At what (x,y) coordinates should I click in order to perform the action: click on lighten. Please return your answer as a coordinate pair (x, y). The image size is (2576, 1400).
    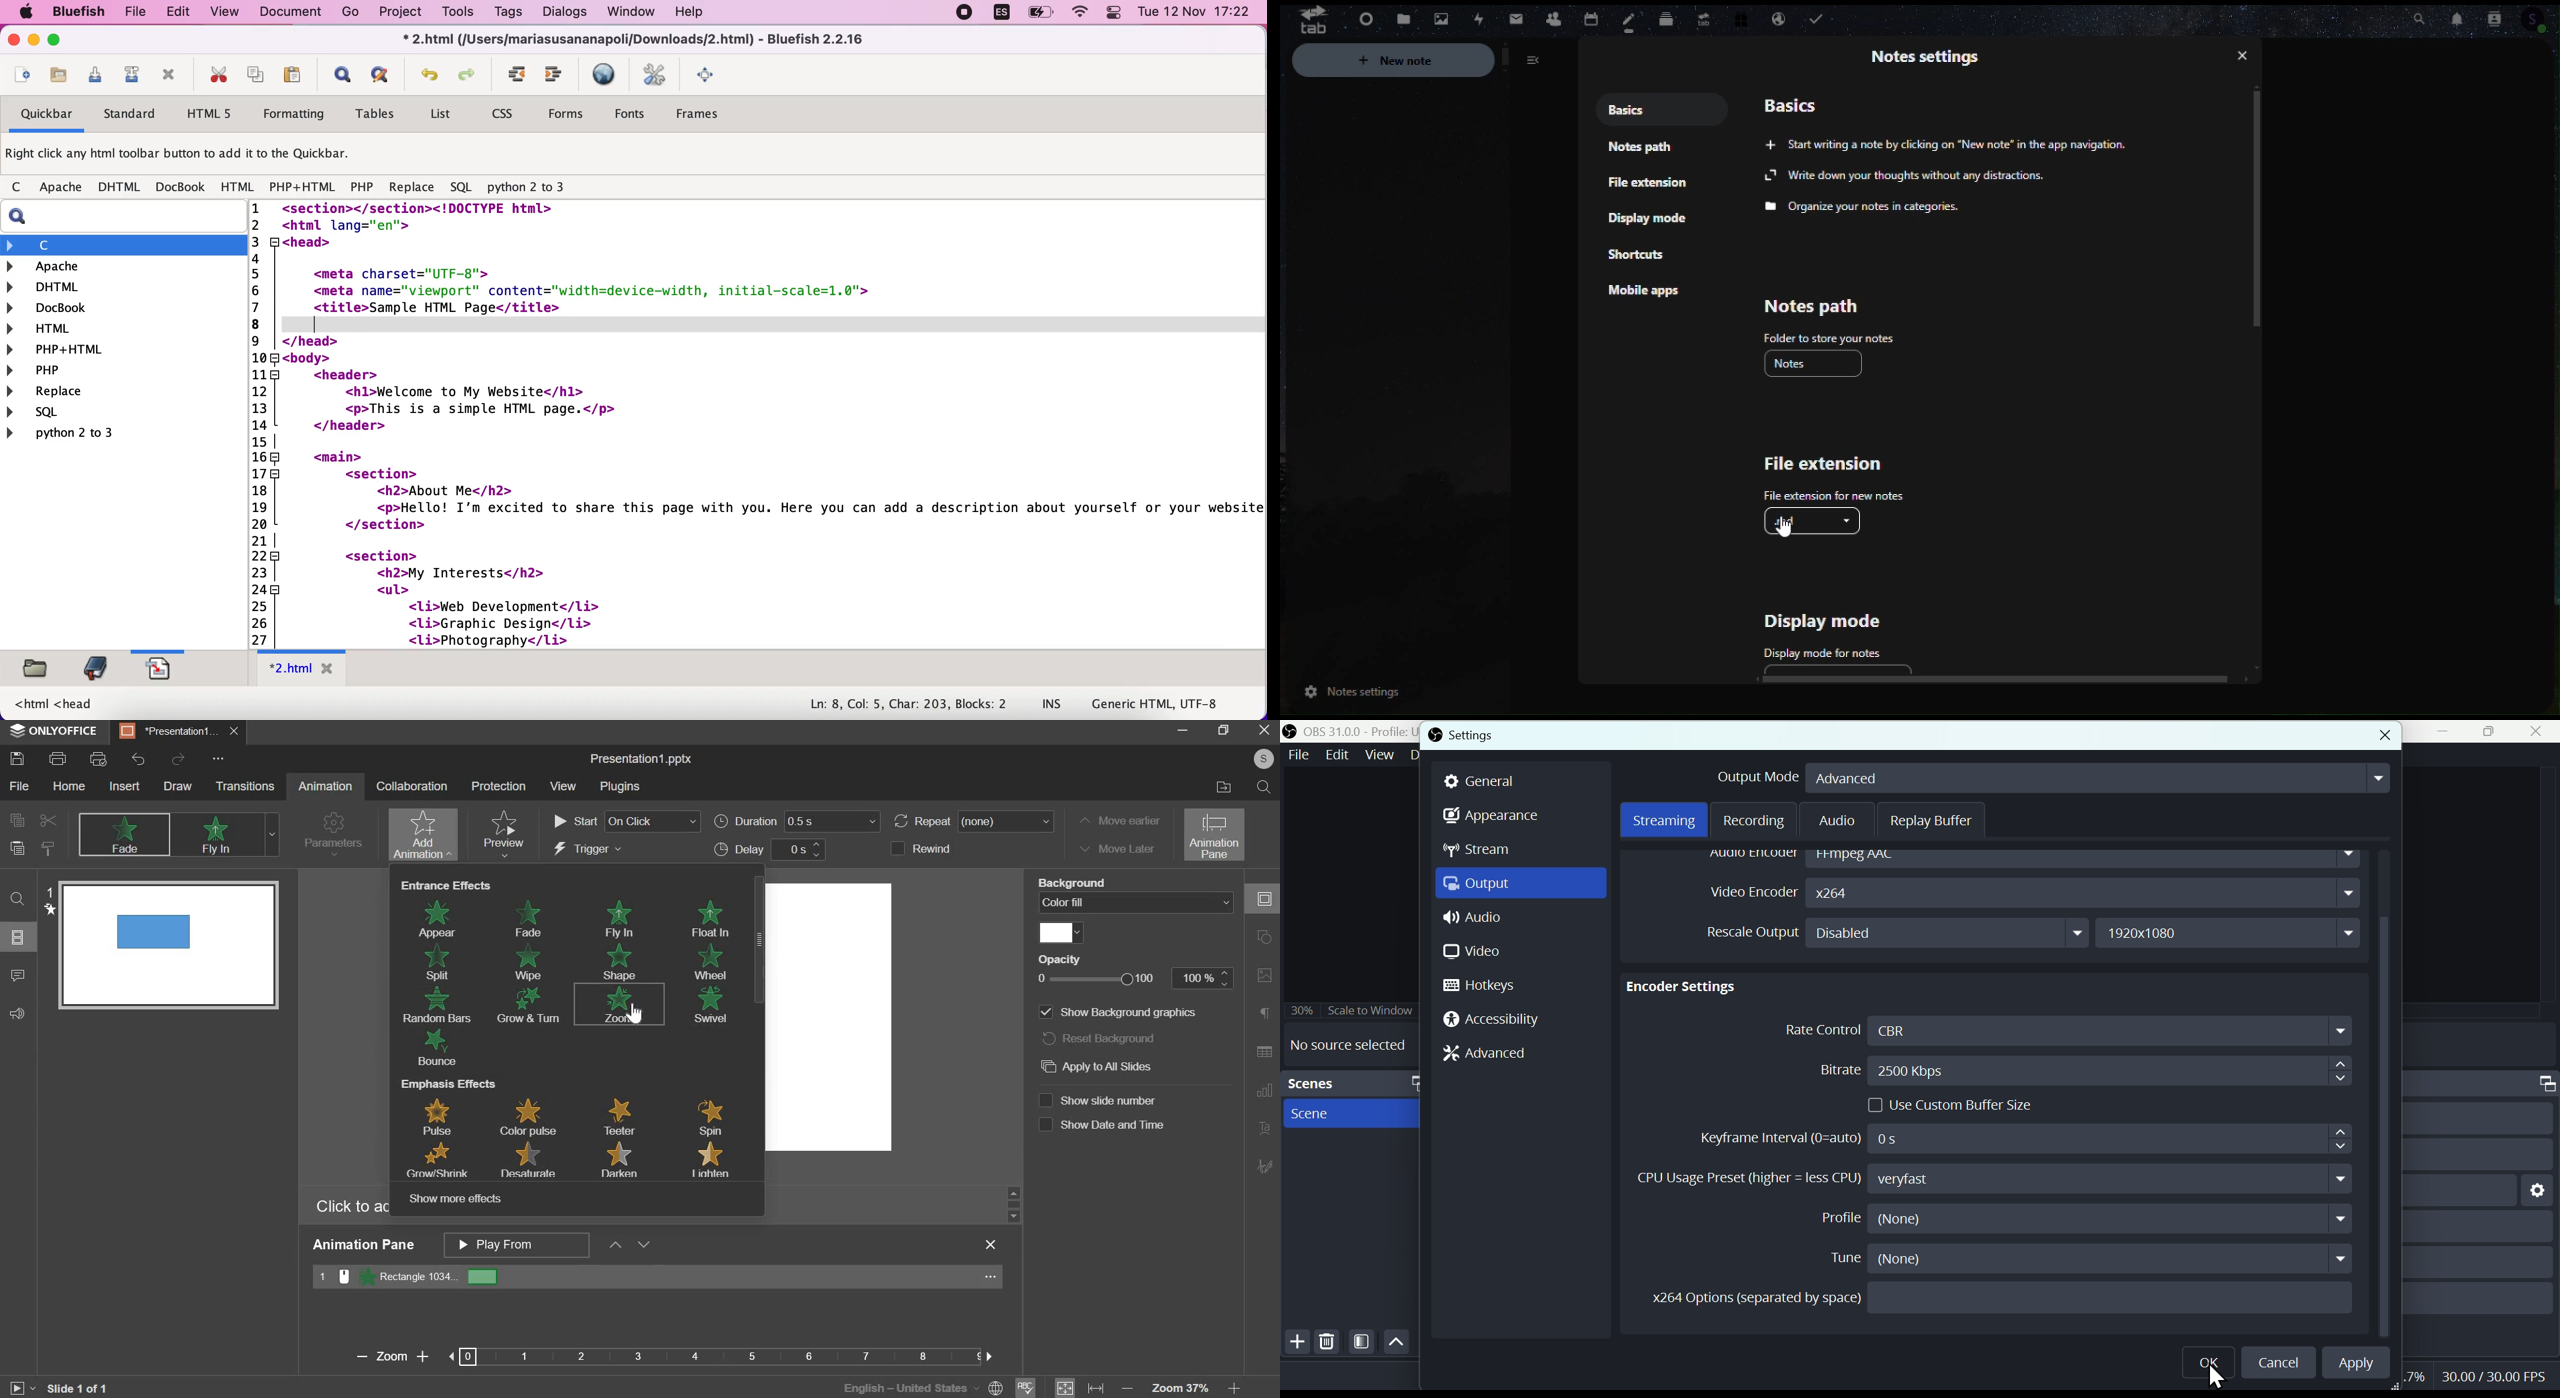
    Looking at the image, I should click on (707, 1160).